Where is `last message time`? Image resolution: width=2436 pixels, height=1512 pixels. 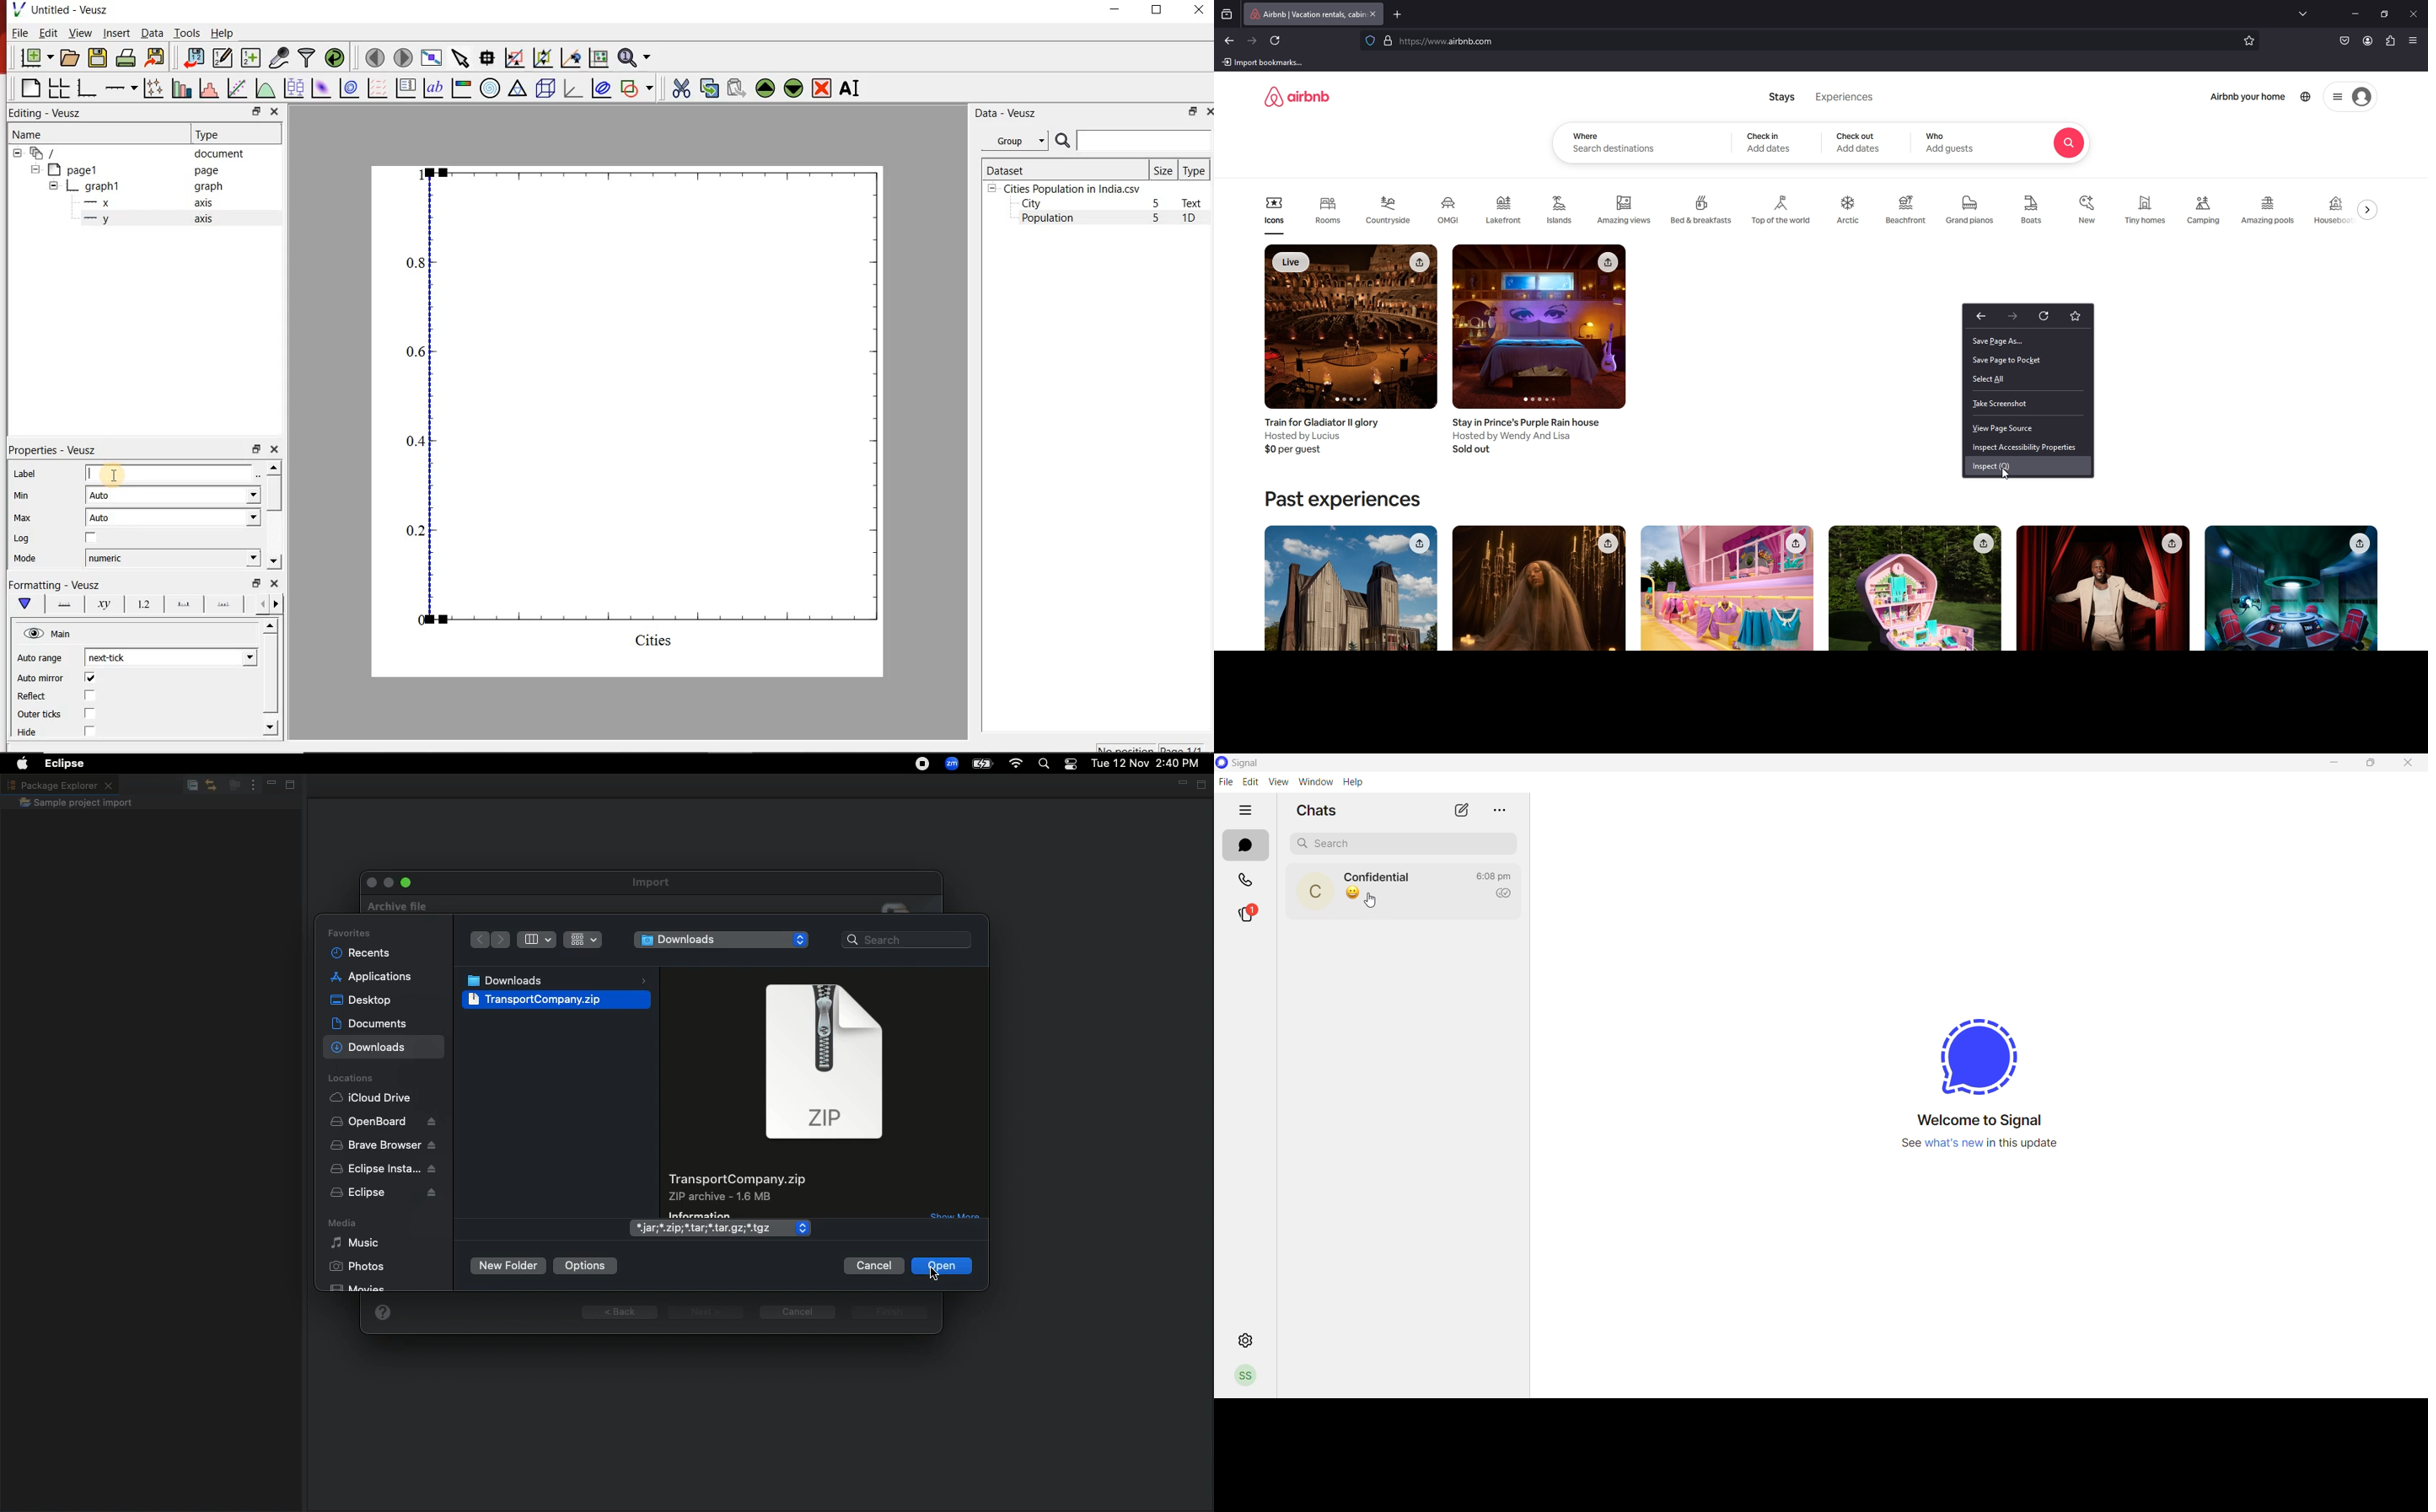
last message time is located at coordinates (1497, 872).